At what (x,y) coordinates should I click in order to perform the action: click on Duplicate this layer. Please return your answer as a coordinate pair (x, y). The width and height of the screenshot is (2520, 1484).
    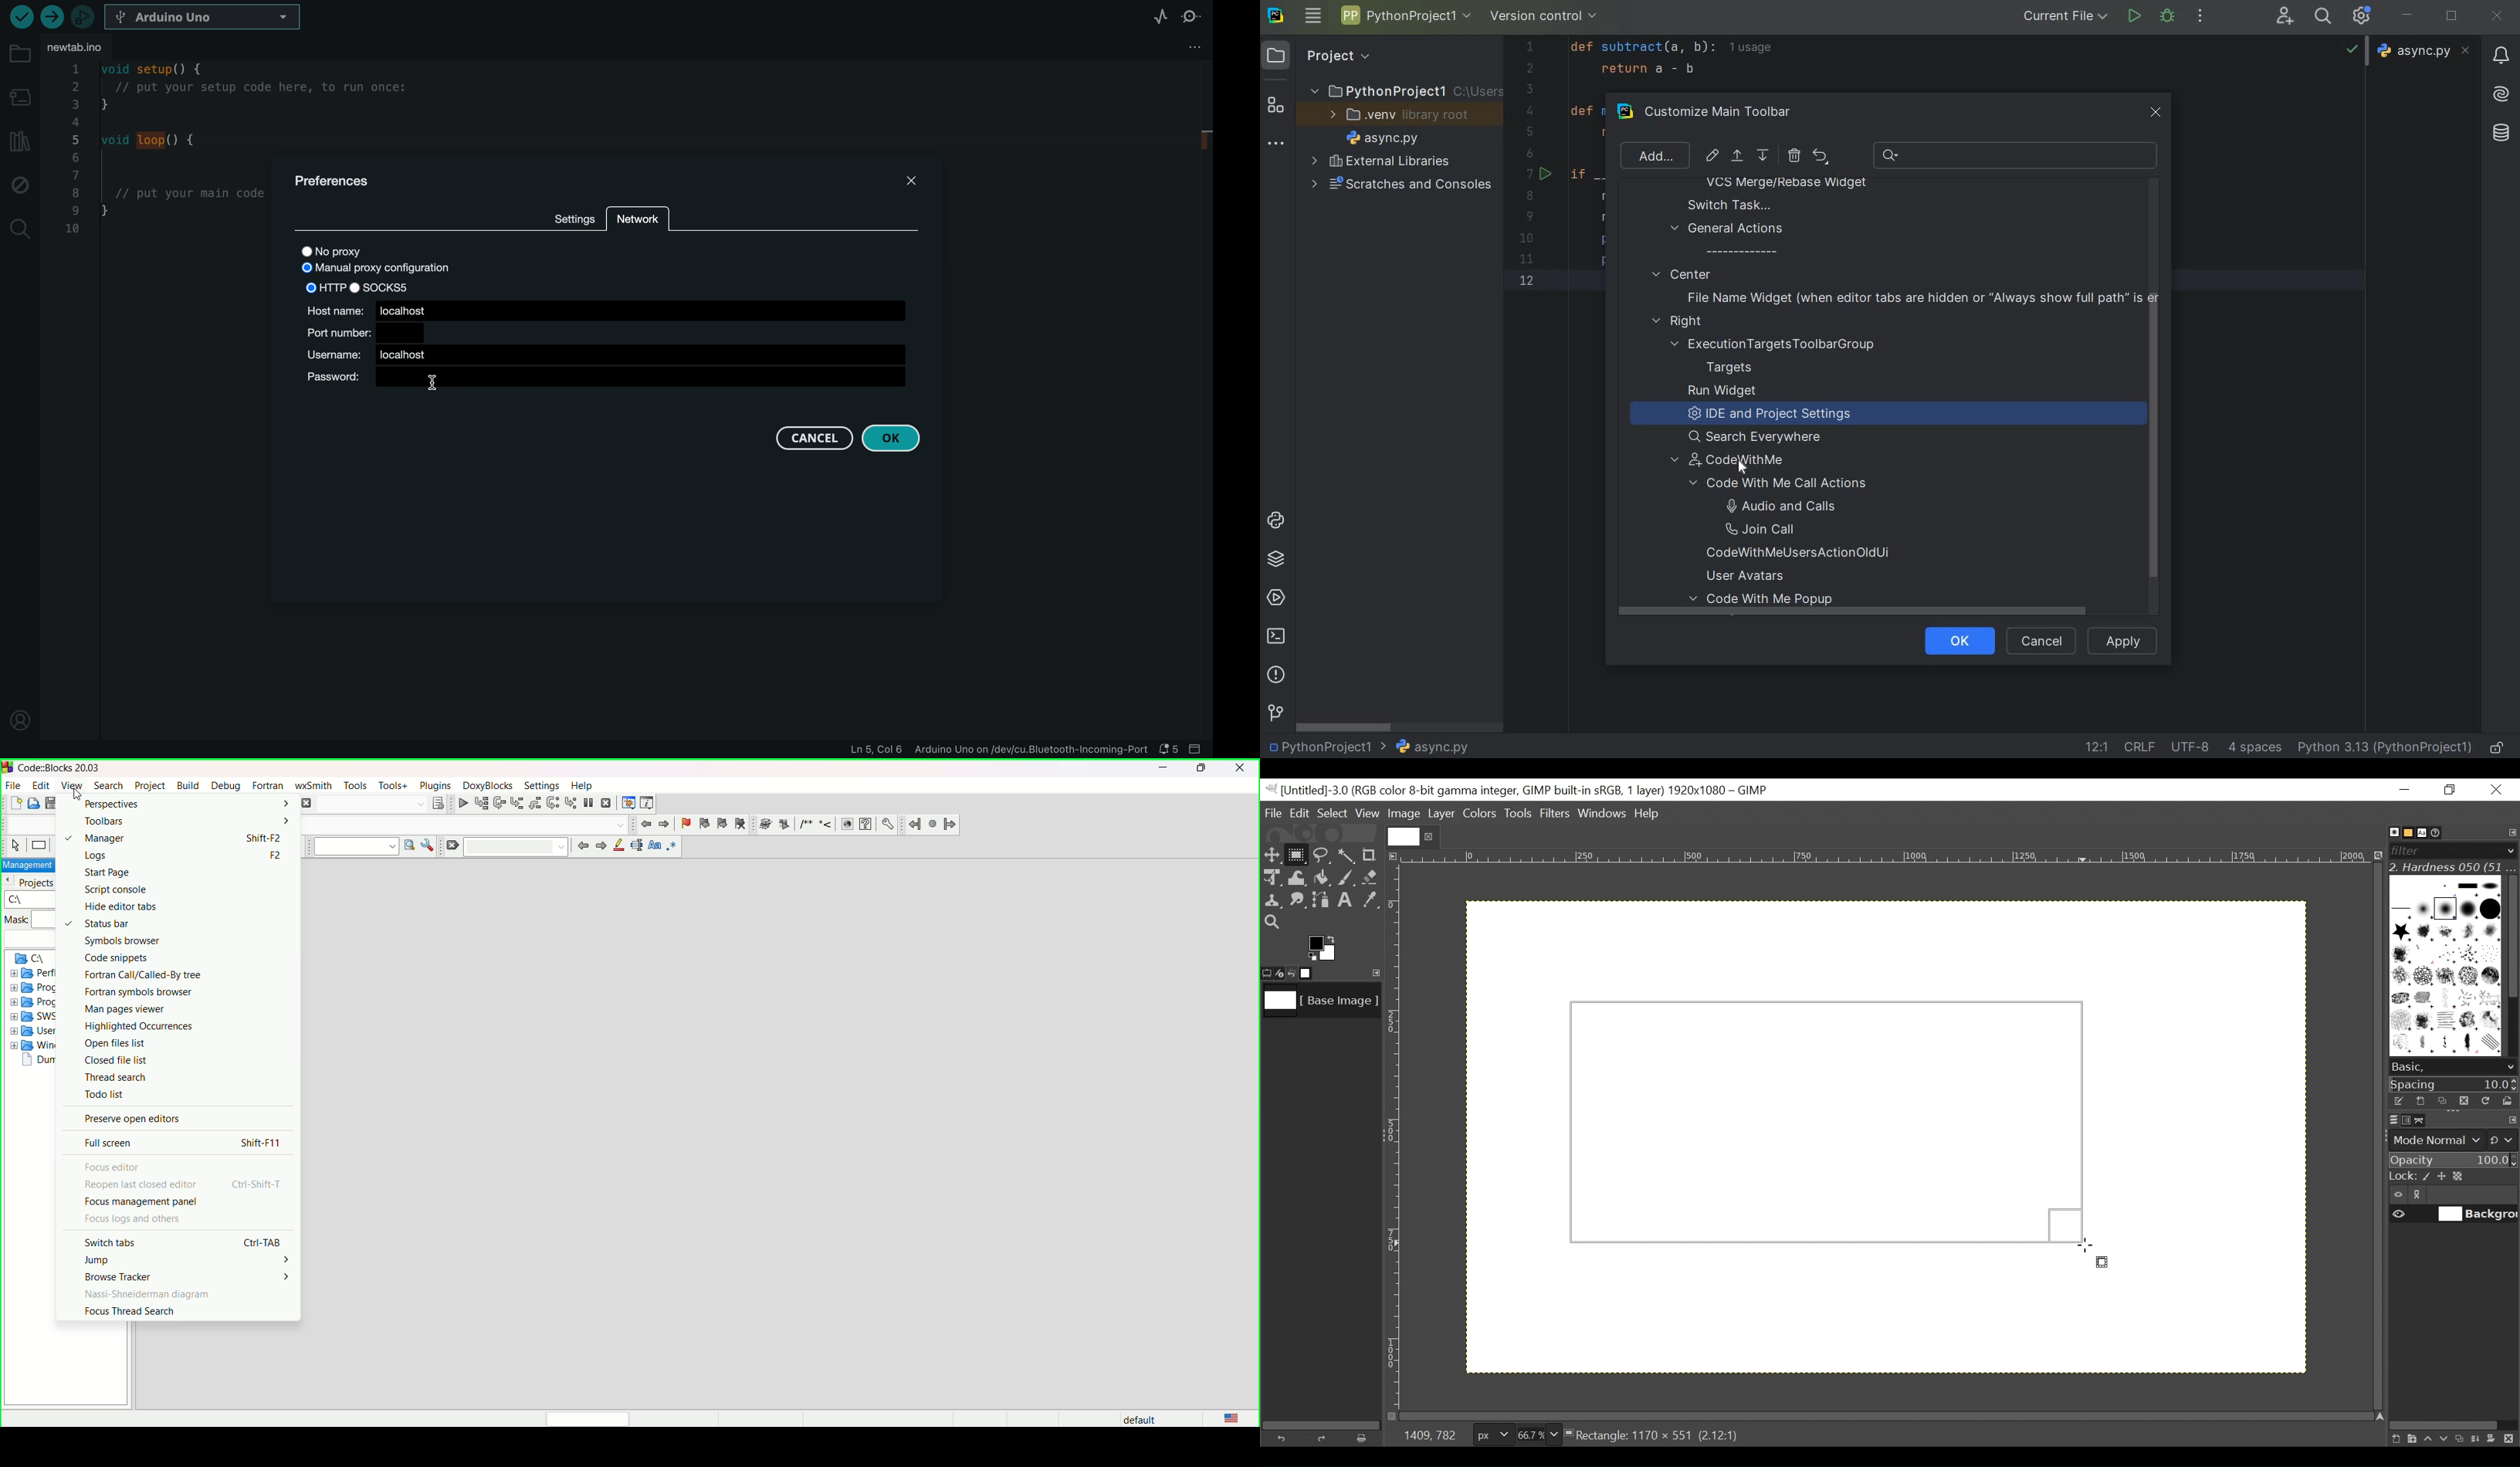
    Looking at the image, I should click on (2462, 1439).